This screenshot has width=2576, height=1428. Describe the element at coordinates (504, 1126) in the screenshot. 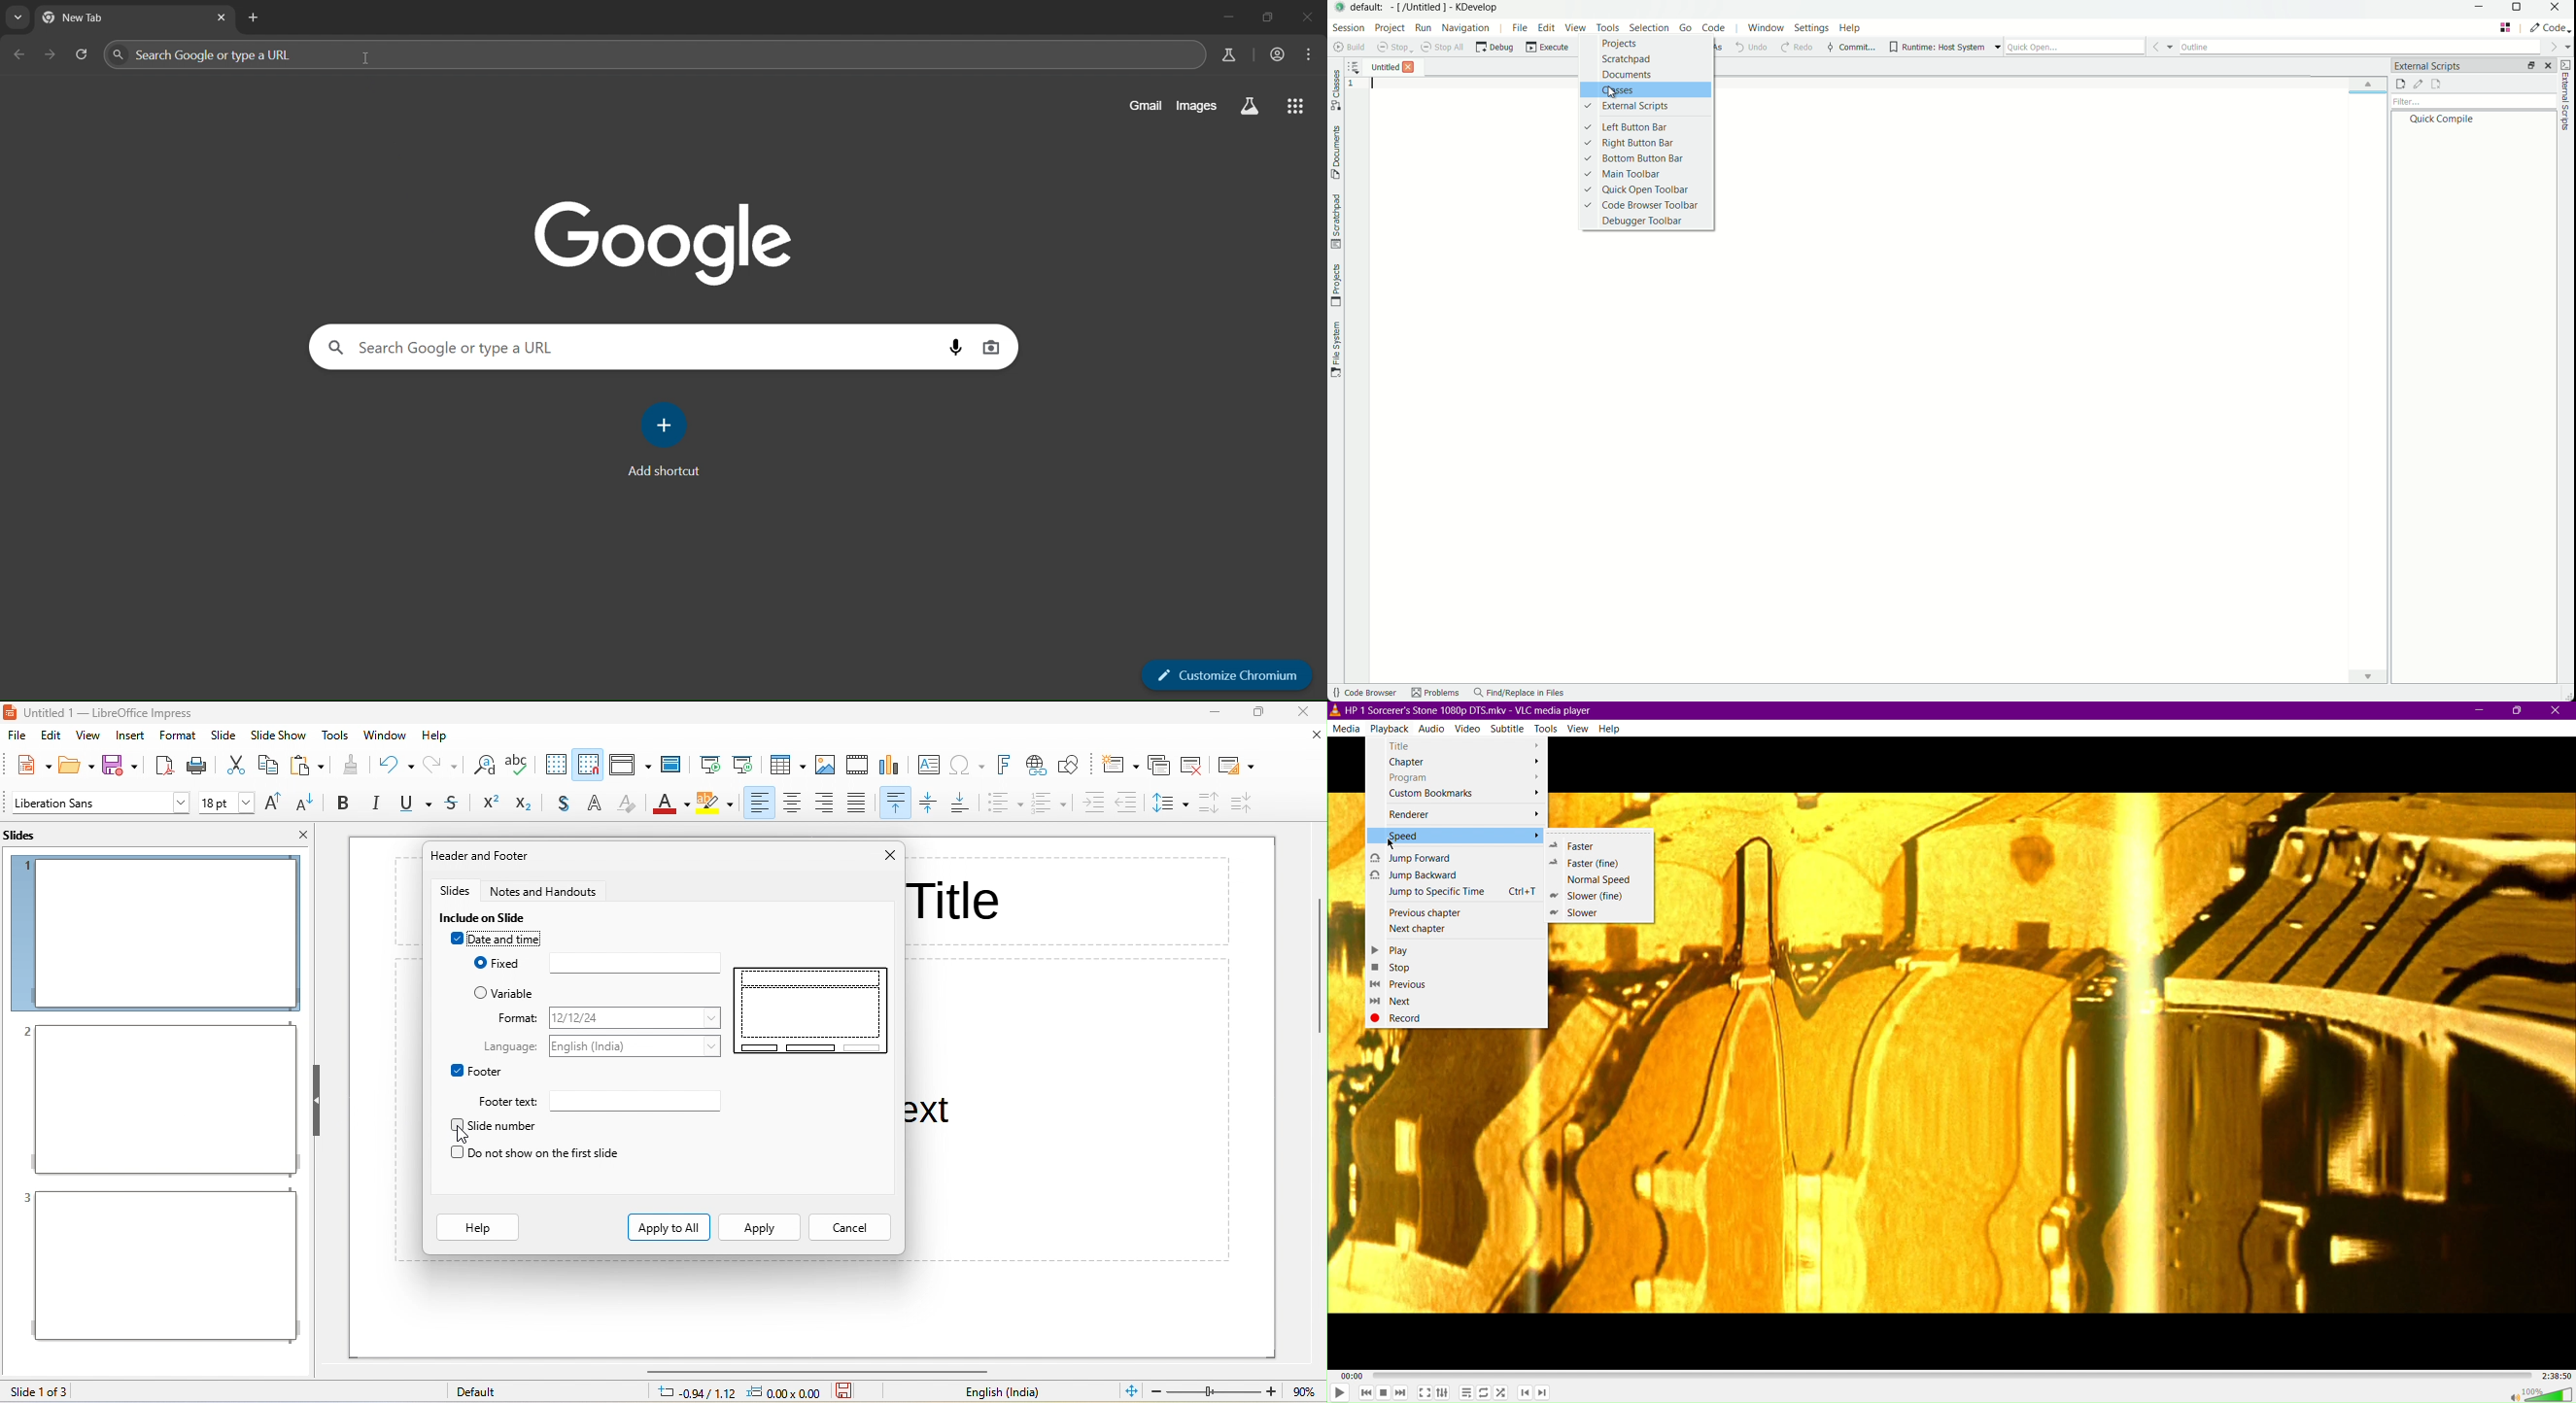

I see `slide number` at that location.